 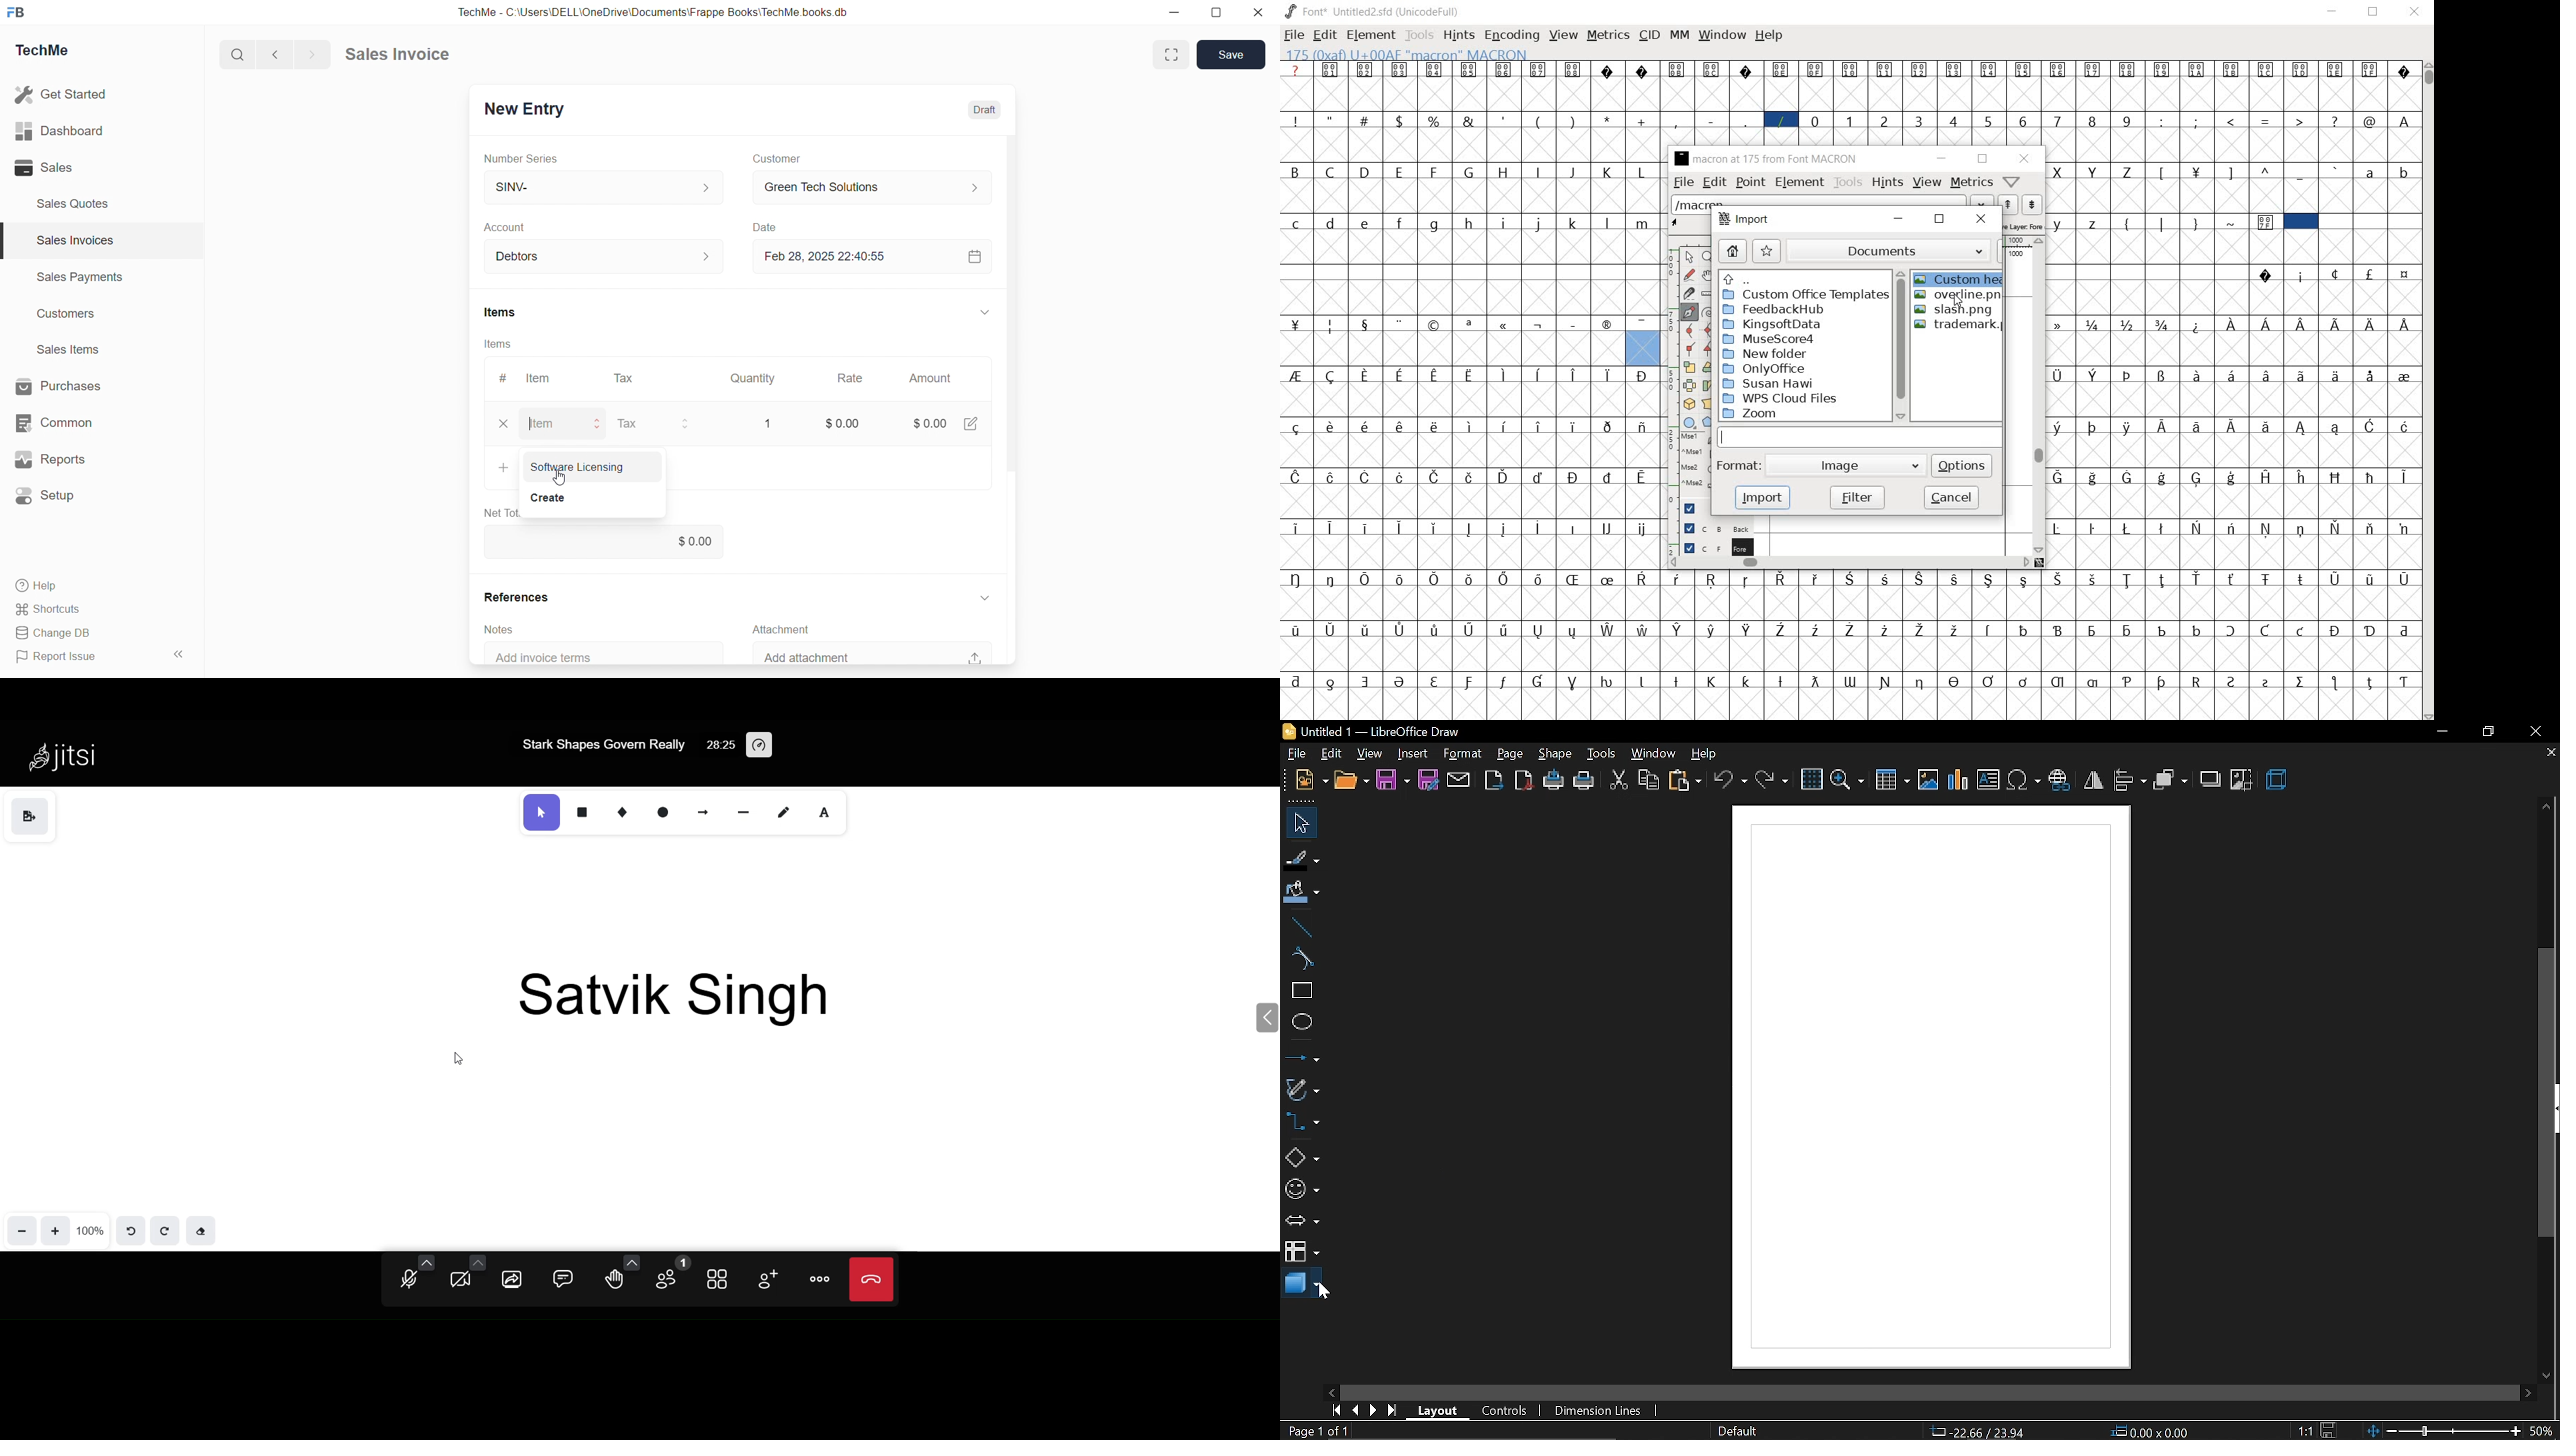 What do you see at coordinates (1540, 324) in the screenshot?
I see `Symbol` at bounding box center [1540, 324].